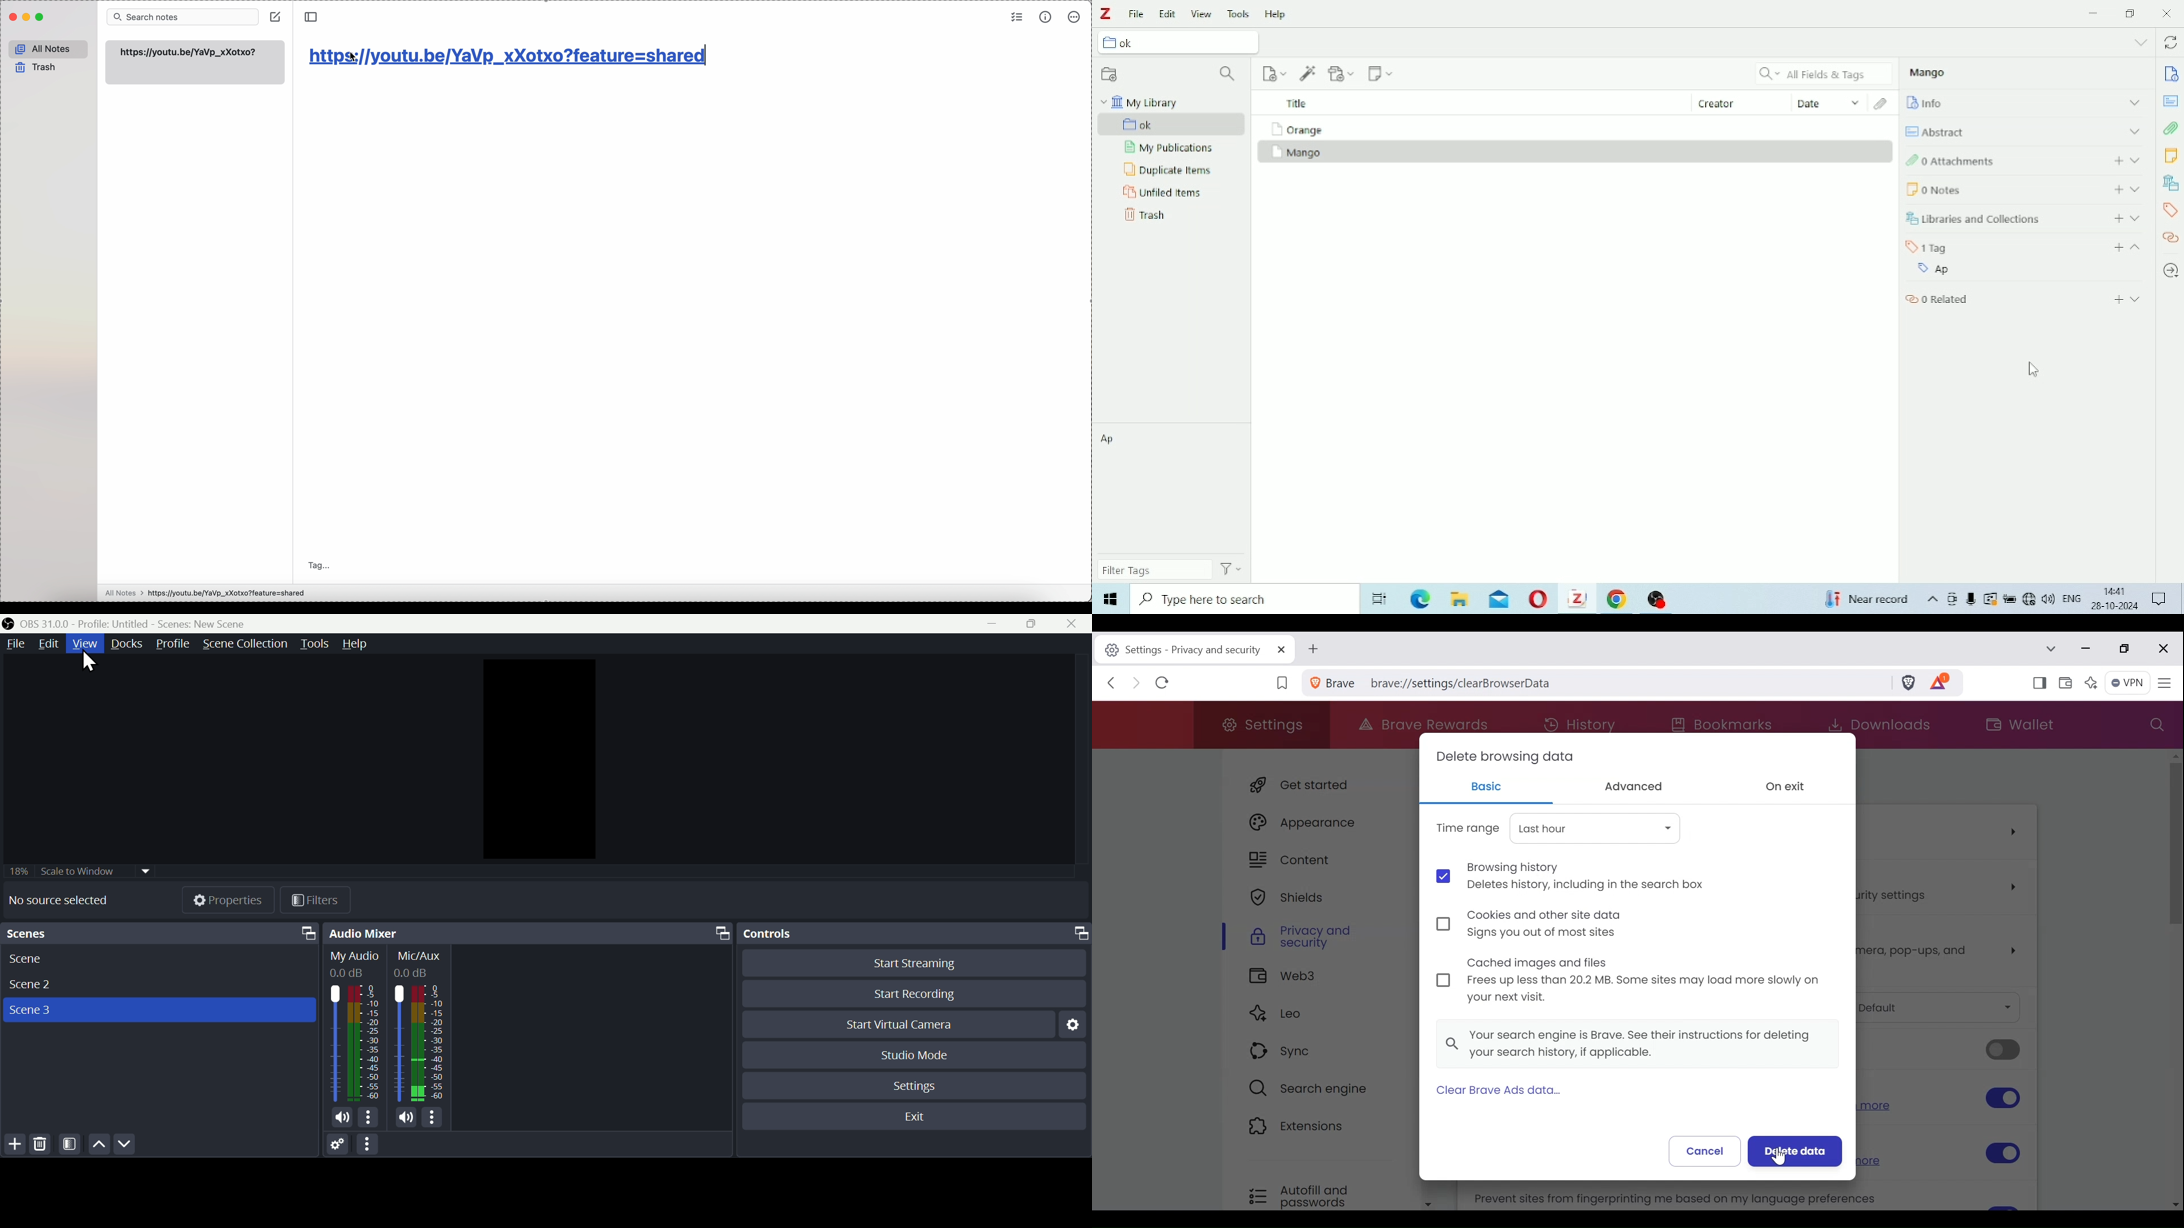  I want to click on Unfiled Items, so click(1164, 191).